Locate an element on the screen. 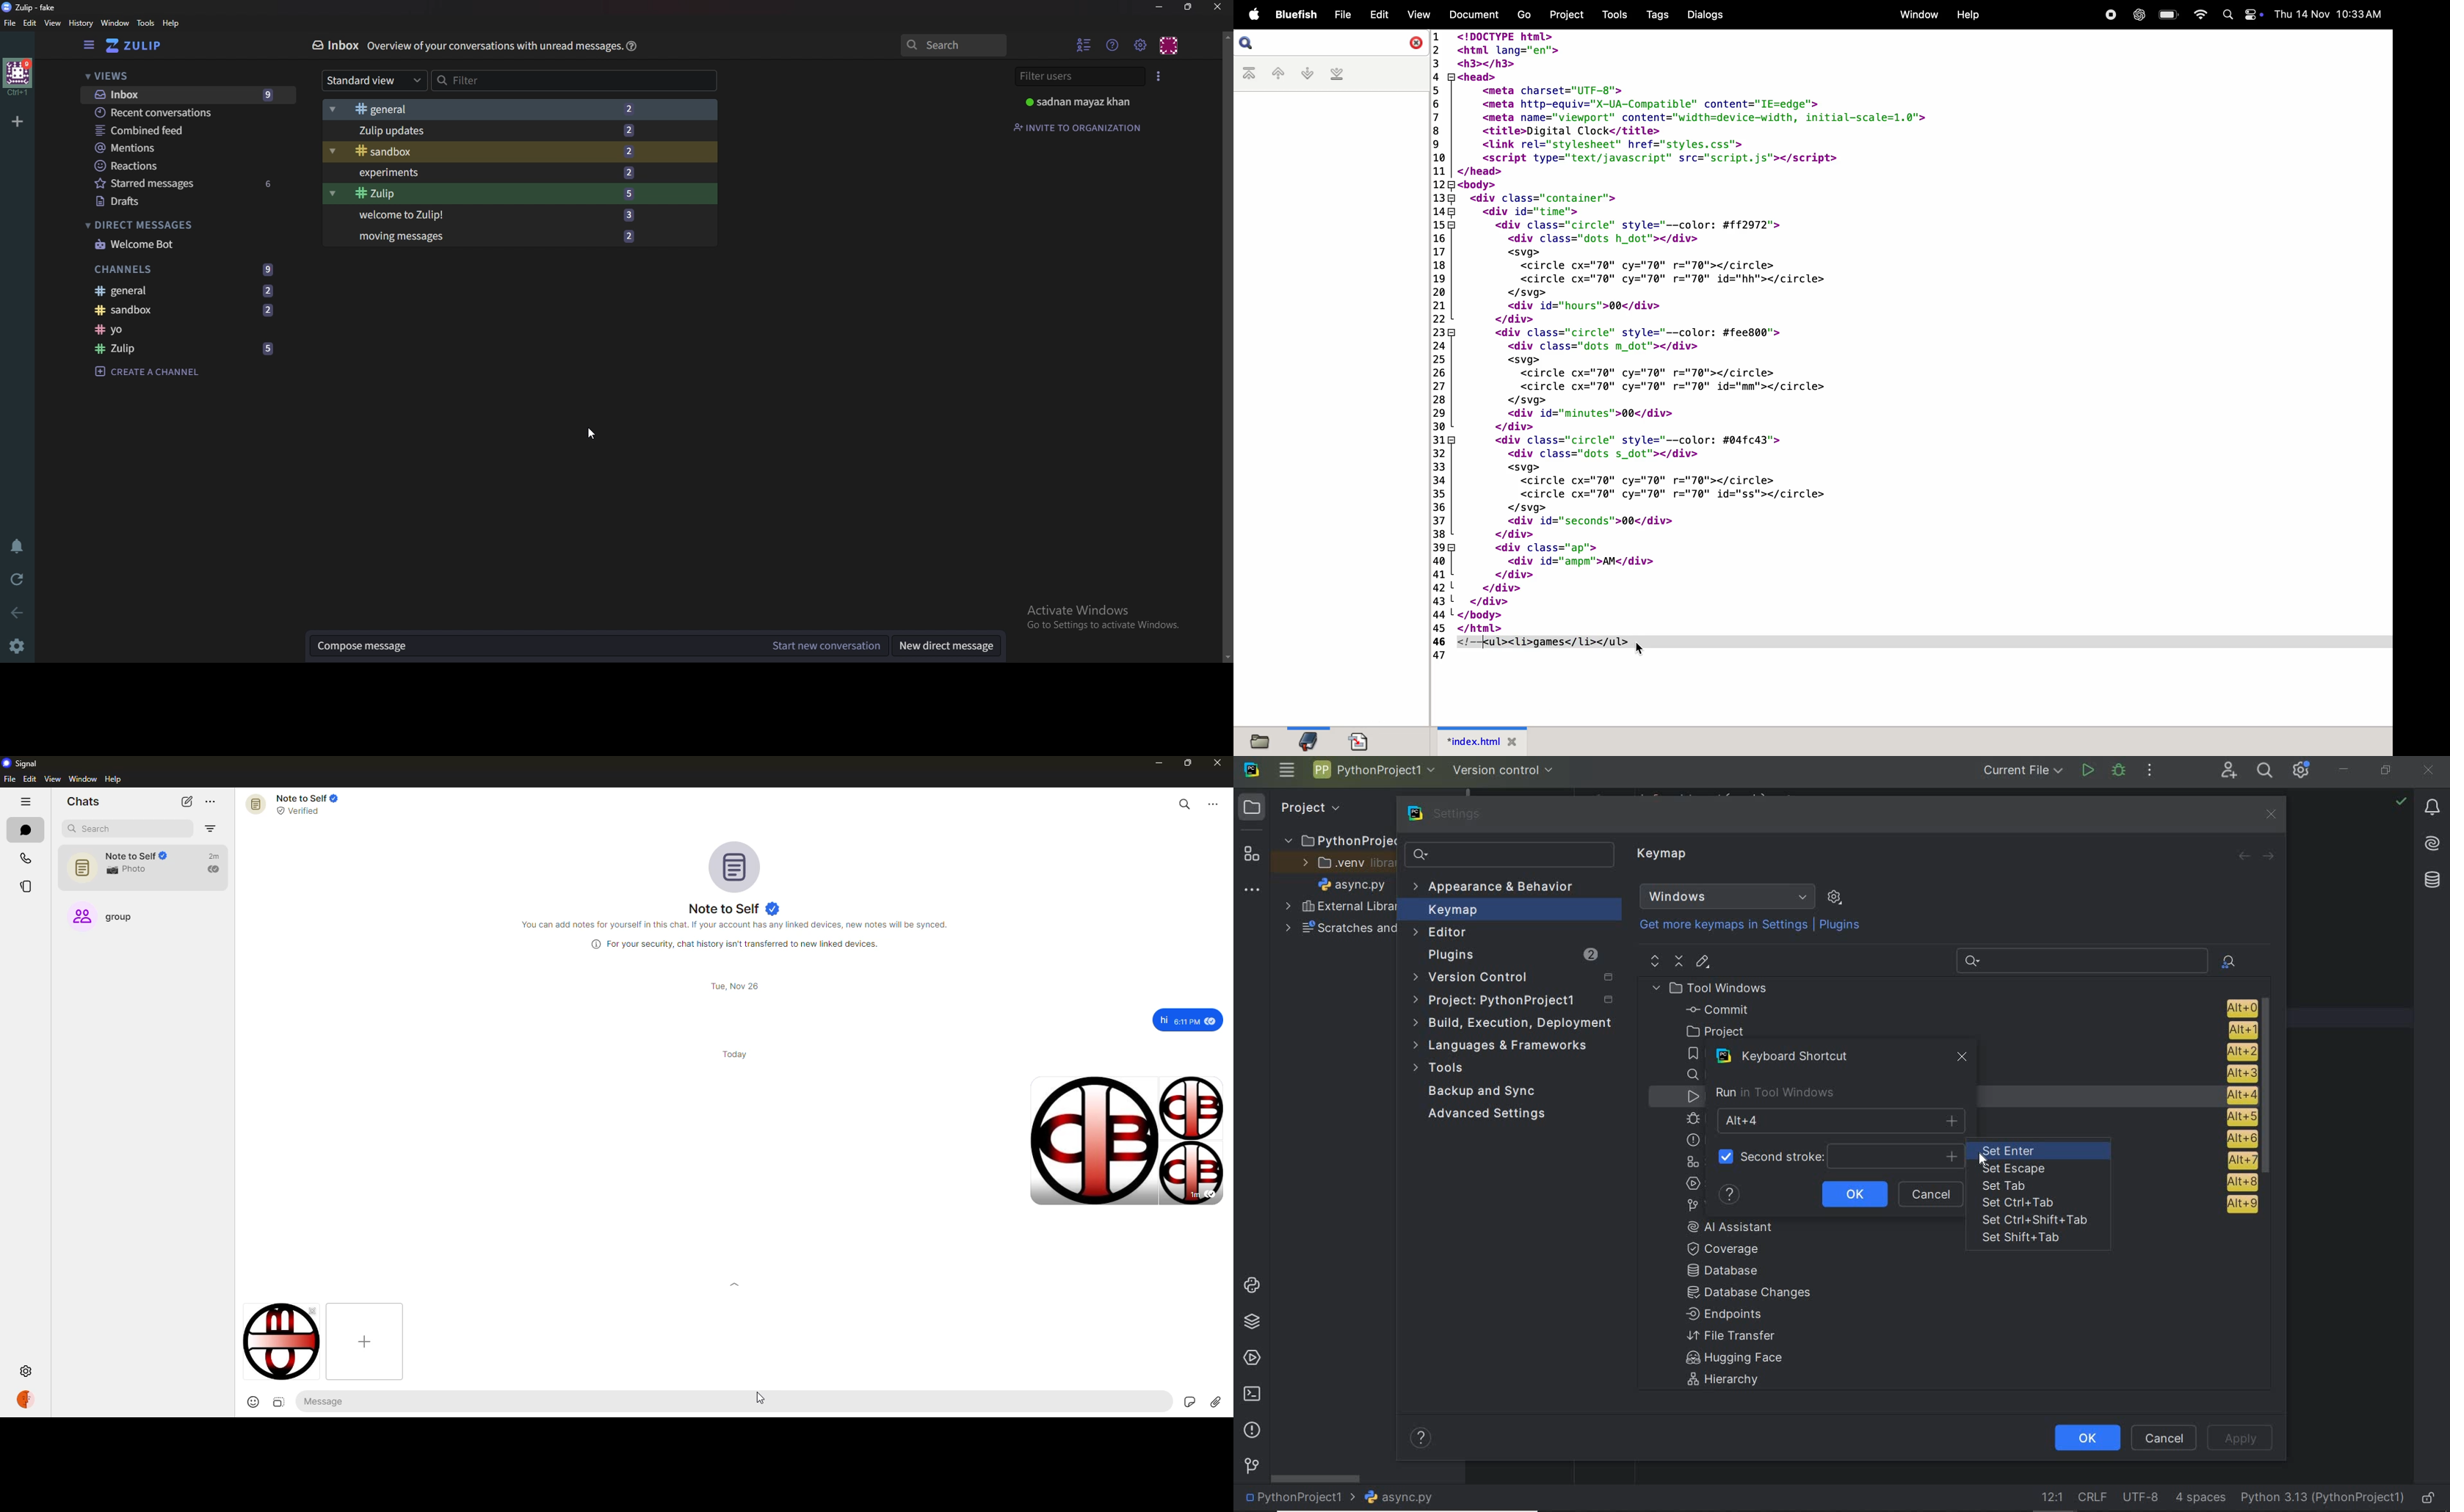 The height and width of the screenshot is (1512, 2464). user list style is located at coordinates (1158, 76).